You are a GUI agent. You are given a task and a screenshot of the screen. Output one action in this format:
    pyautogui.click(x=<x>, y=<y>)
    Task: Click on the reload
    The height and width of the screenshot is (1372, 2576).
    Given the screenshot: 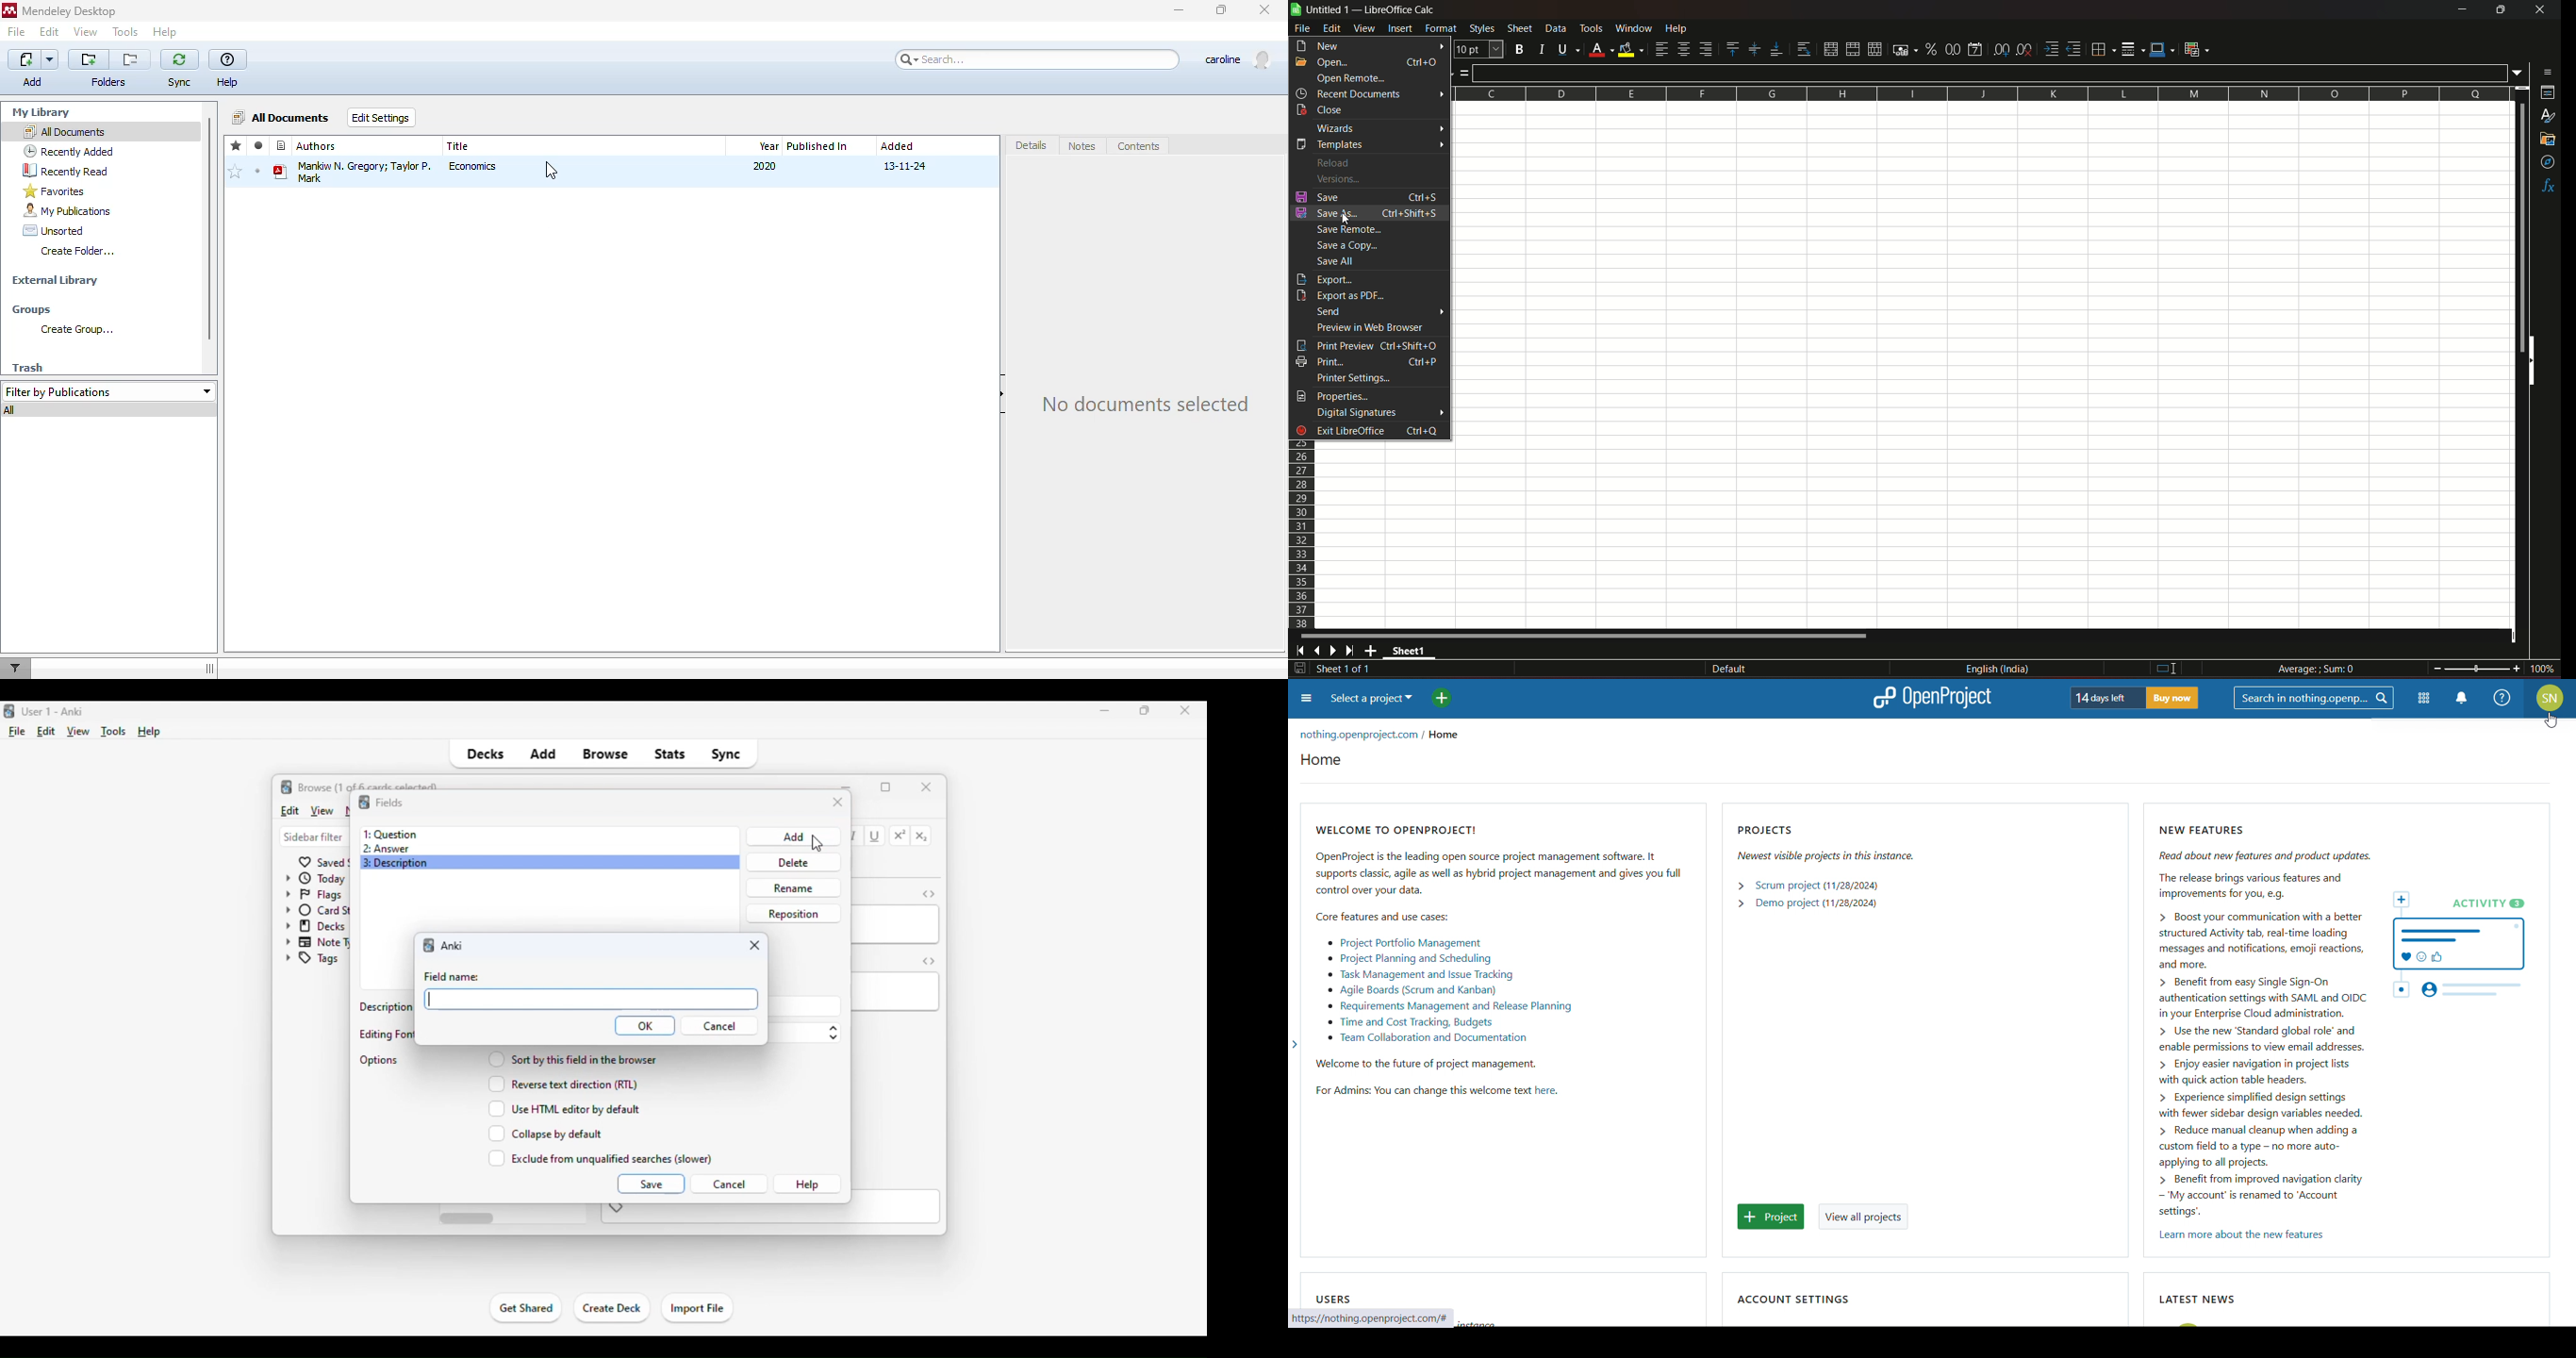 What is the action you would take?
    pyautogui.click(x=1336, y=162)
    